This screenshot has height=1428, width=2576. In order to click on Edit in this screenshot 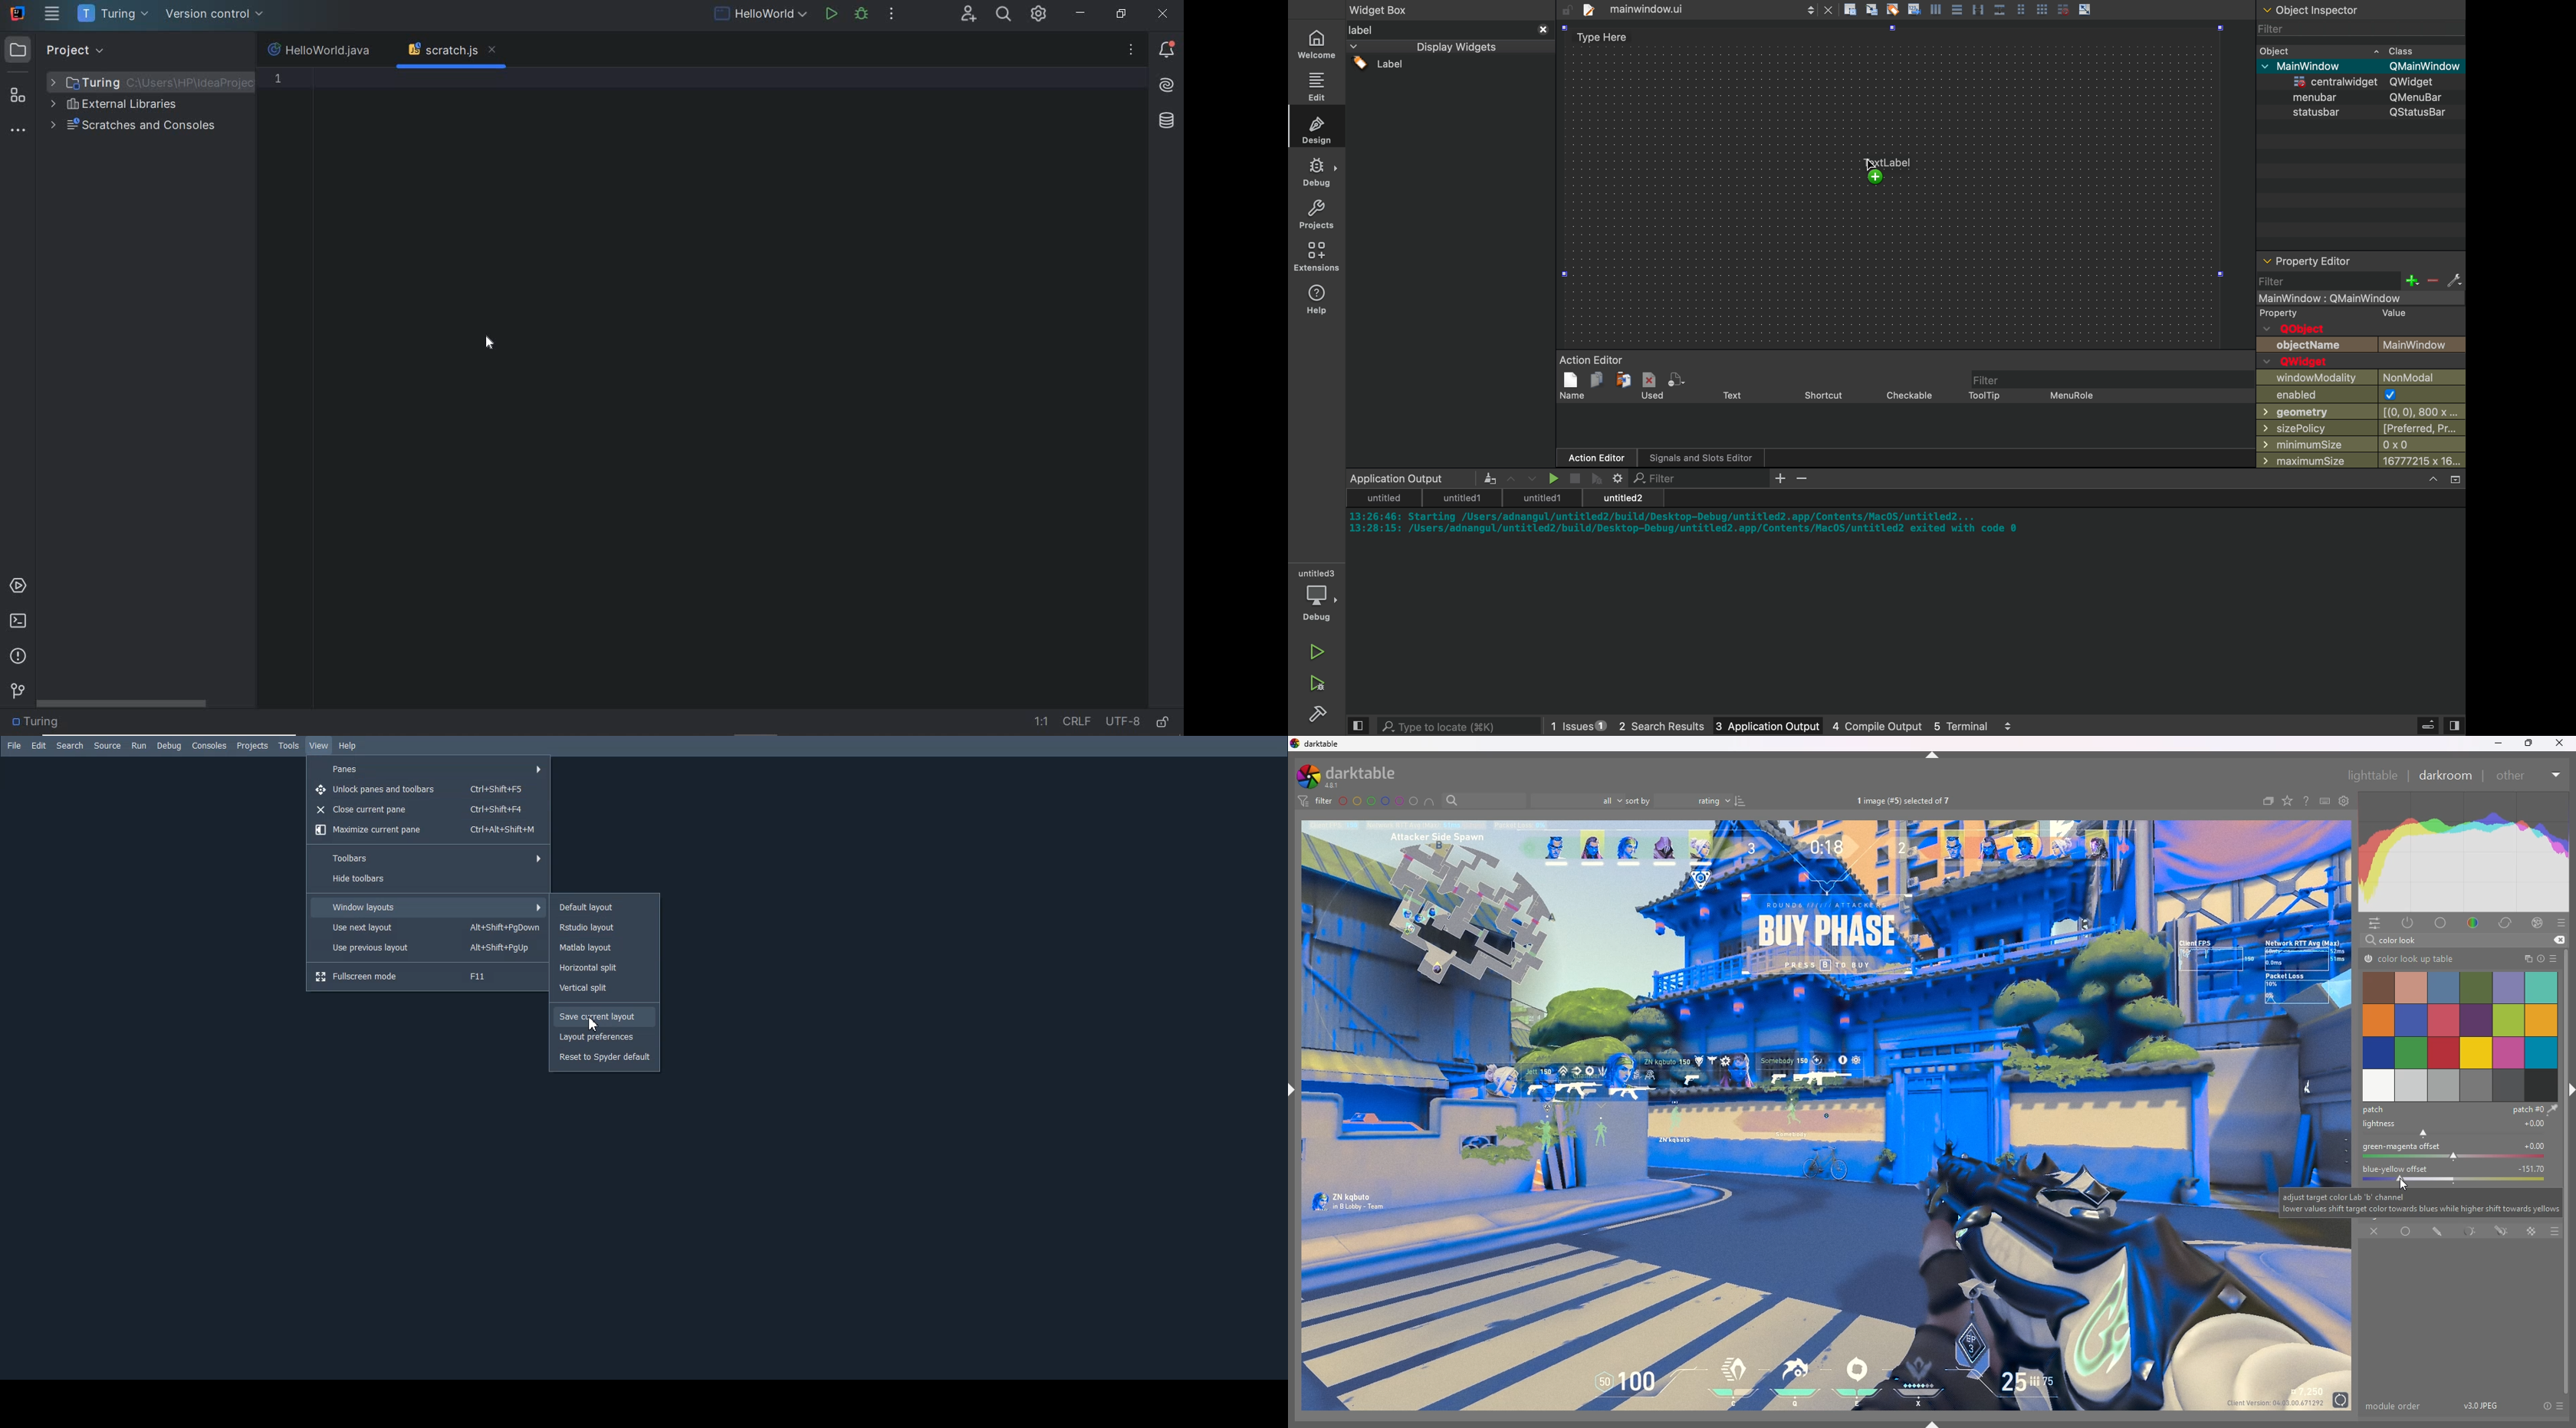, I will do `click(40, 745)`.